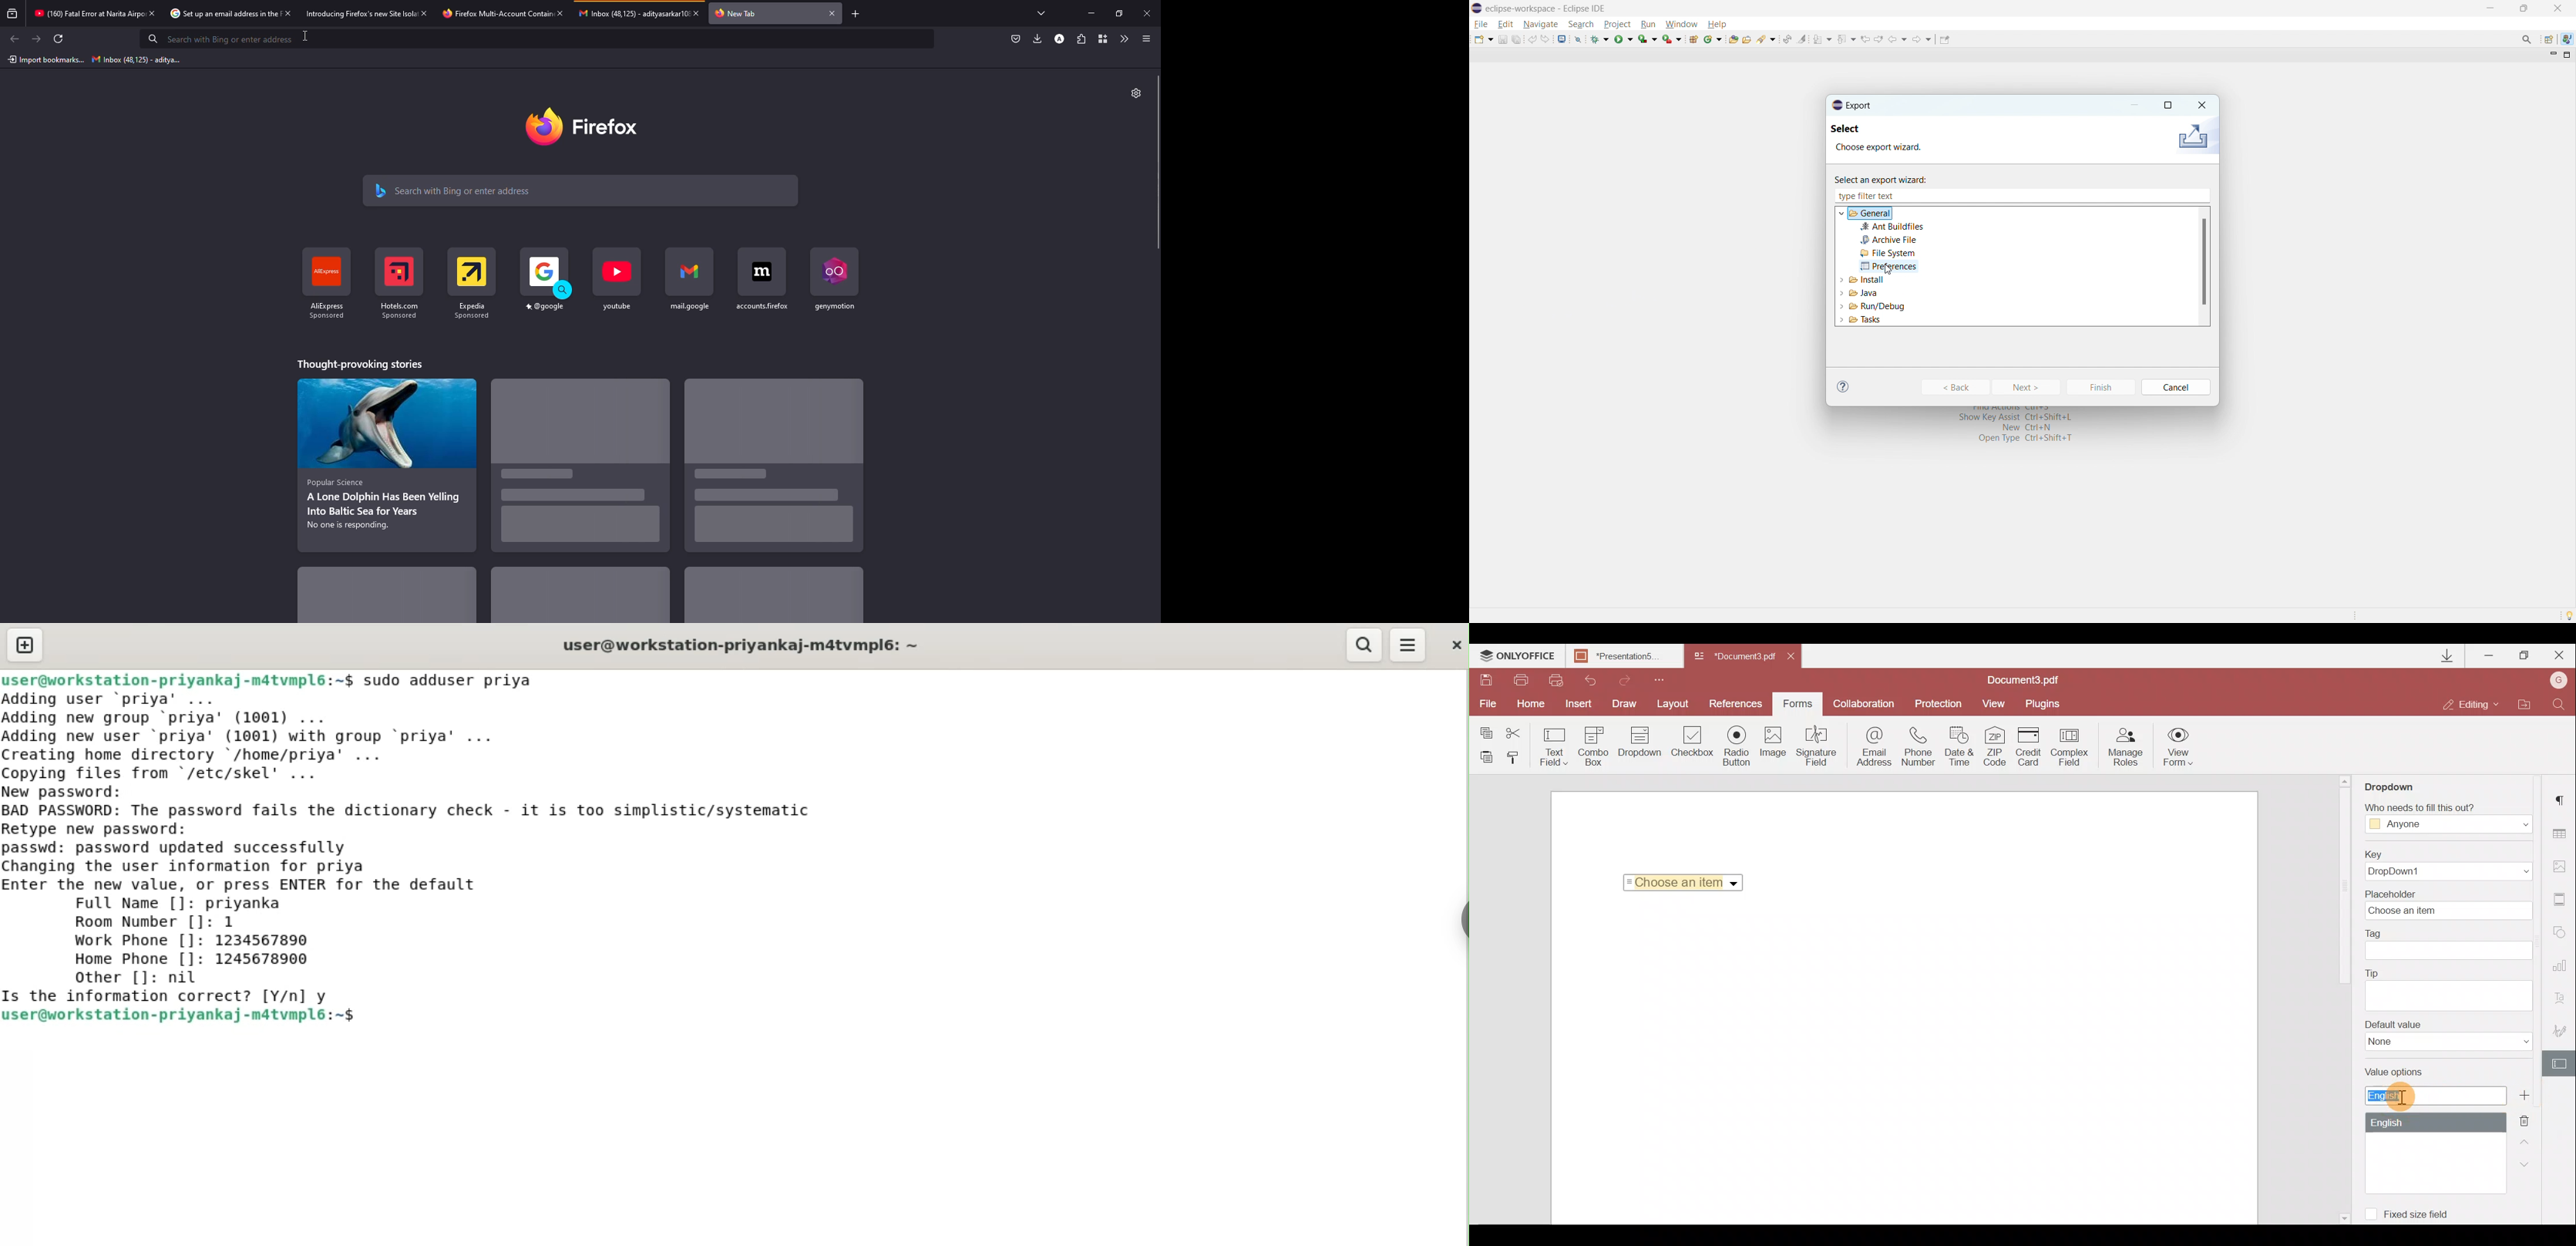 Image resolution: width=2576 pixels, height=1260 pixels. What do you see at coordinates (106, 828) in the screenshot?
I see `retype new password:` at bounding box center [106, 828].